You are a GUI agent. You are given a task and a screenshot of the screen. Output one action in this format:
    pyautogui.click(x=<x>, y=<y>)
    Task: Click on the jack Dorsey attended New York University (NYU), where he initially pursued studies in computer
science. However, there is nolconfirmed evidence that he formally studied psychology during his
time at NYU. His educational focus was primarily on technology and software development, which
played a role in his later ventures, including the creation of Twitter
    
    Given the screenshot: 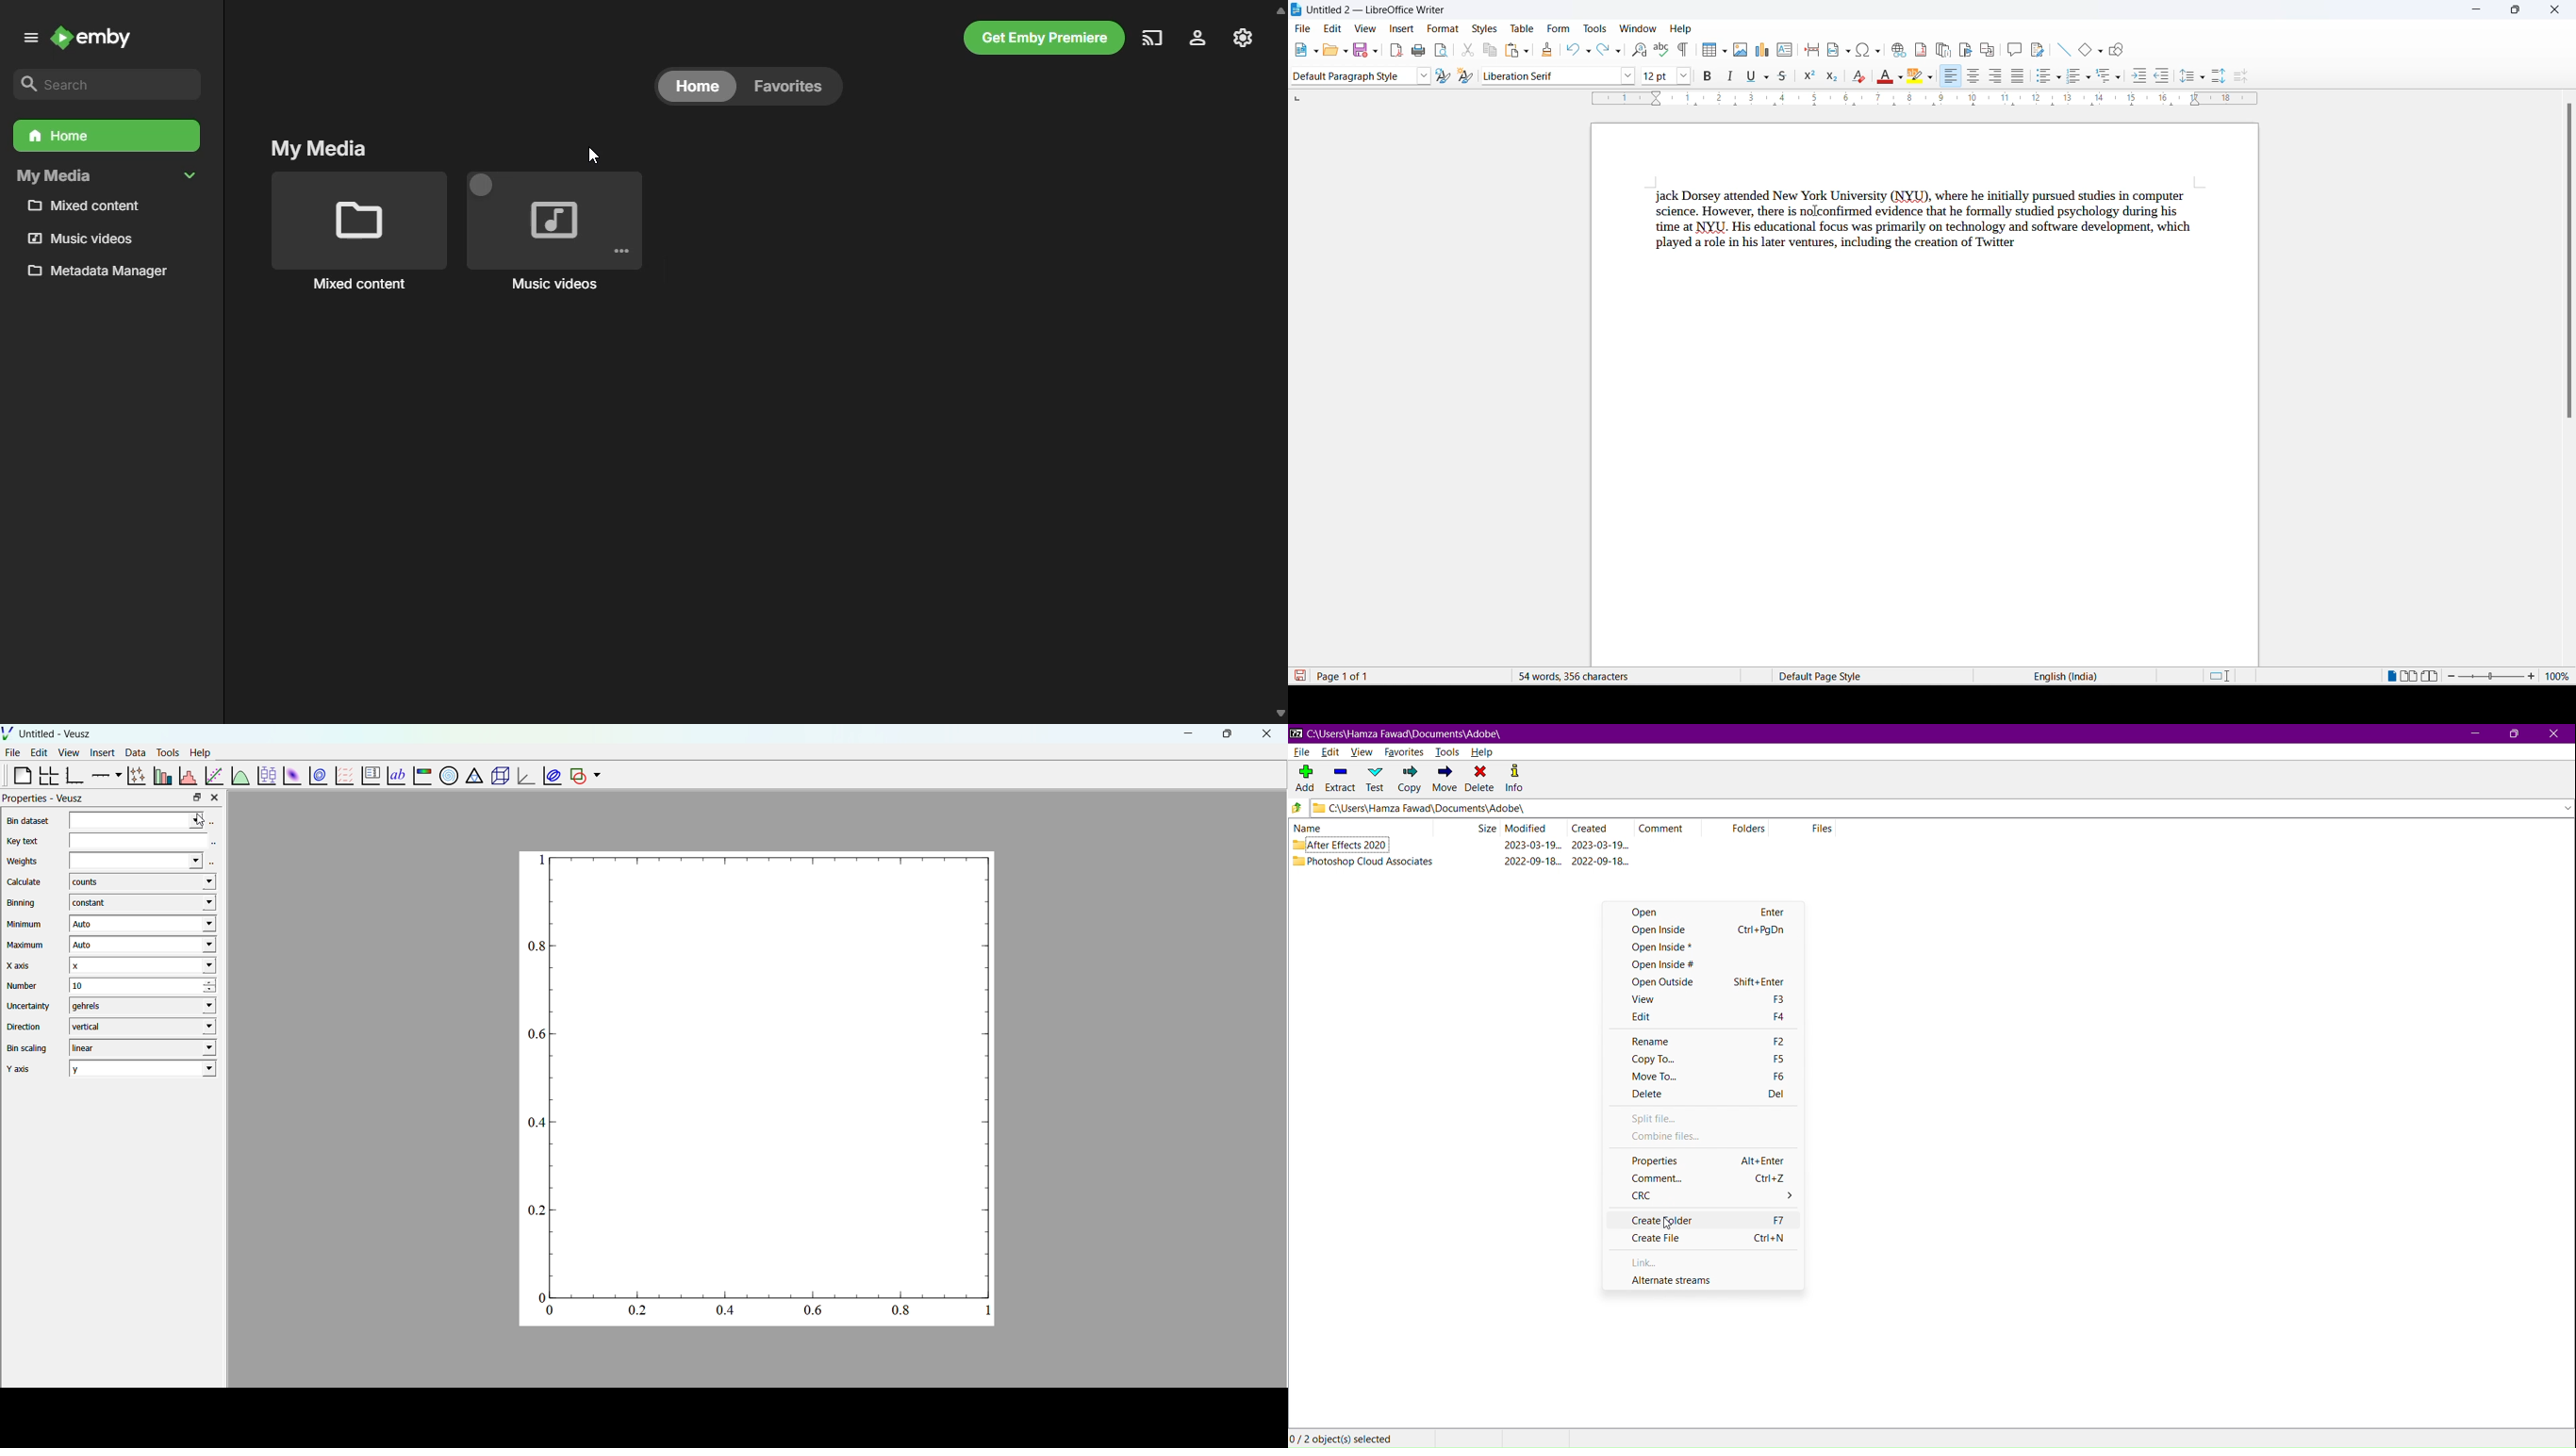 What is the action you would take?
    pyautogui.click(x=1925, y=225)
    